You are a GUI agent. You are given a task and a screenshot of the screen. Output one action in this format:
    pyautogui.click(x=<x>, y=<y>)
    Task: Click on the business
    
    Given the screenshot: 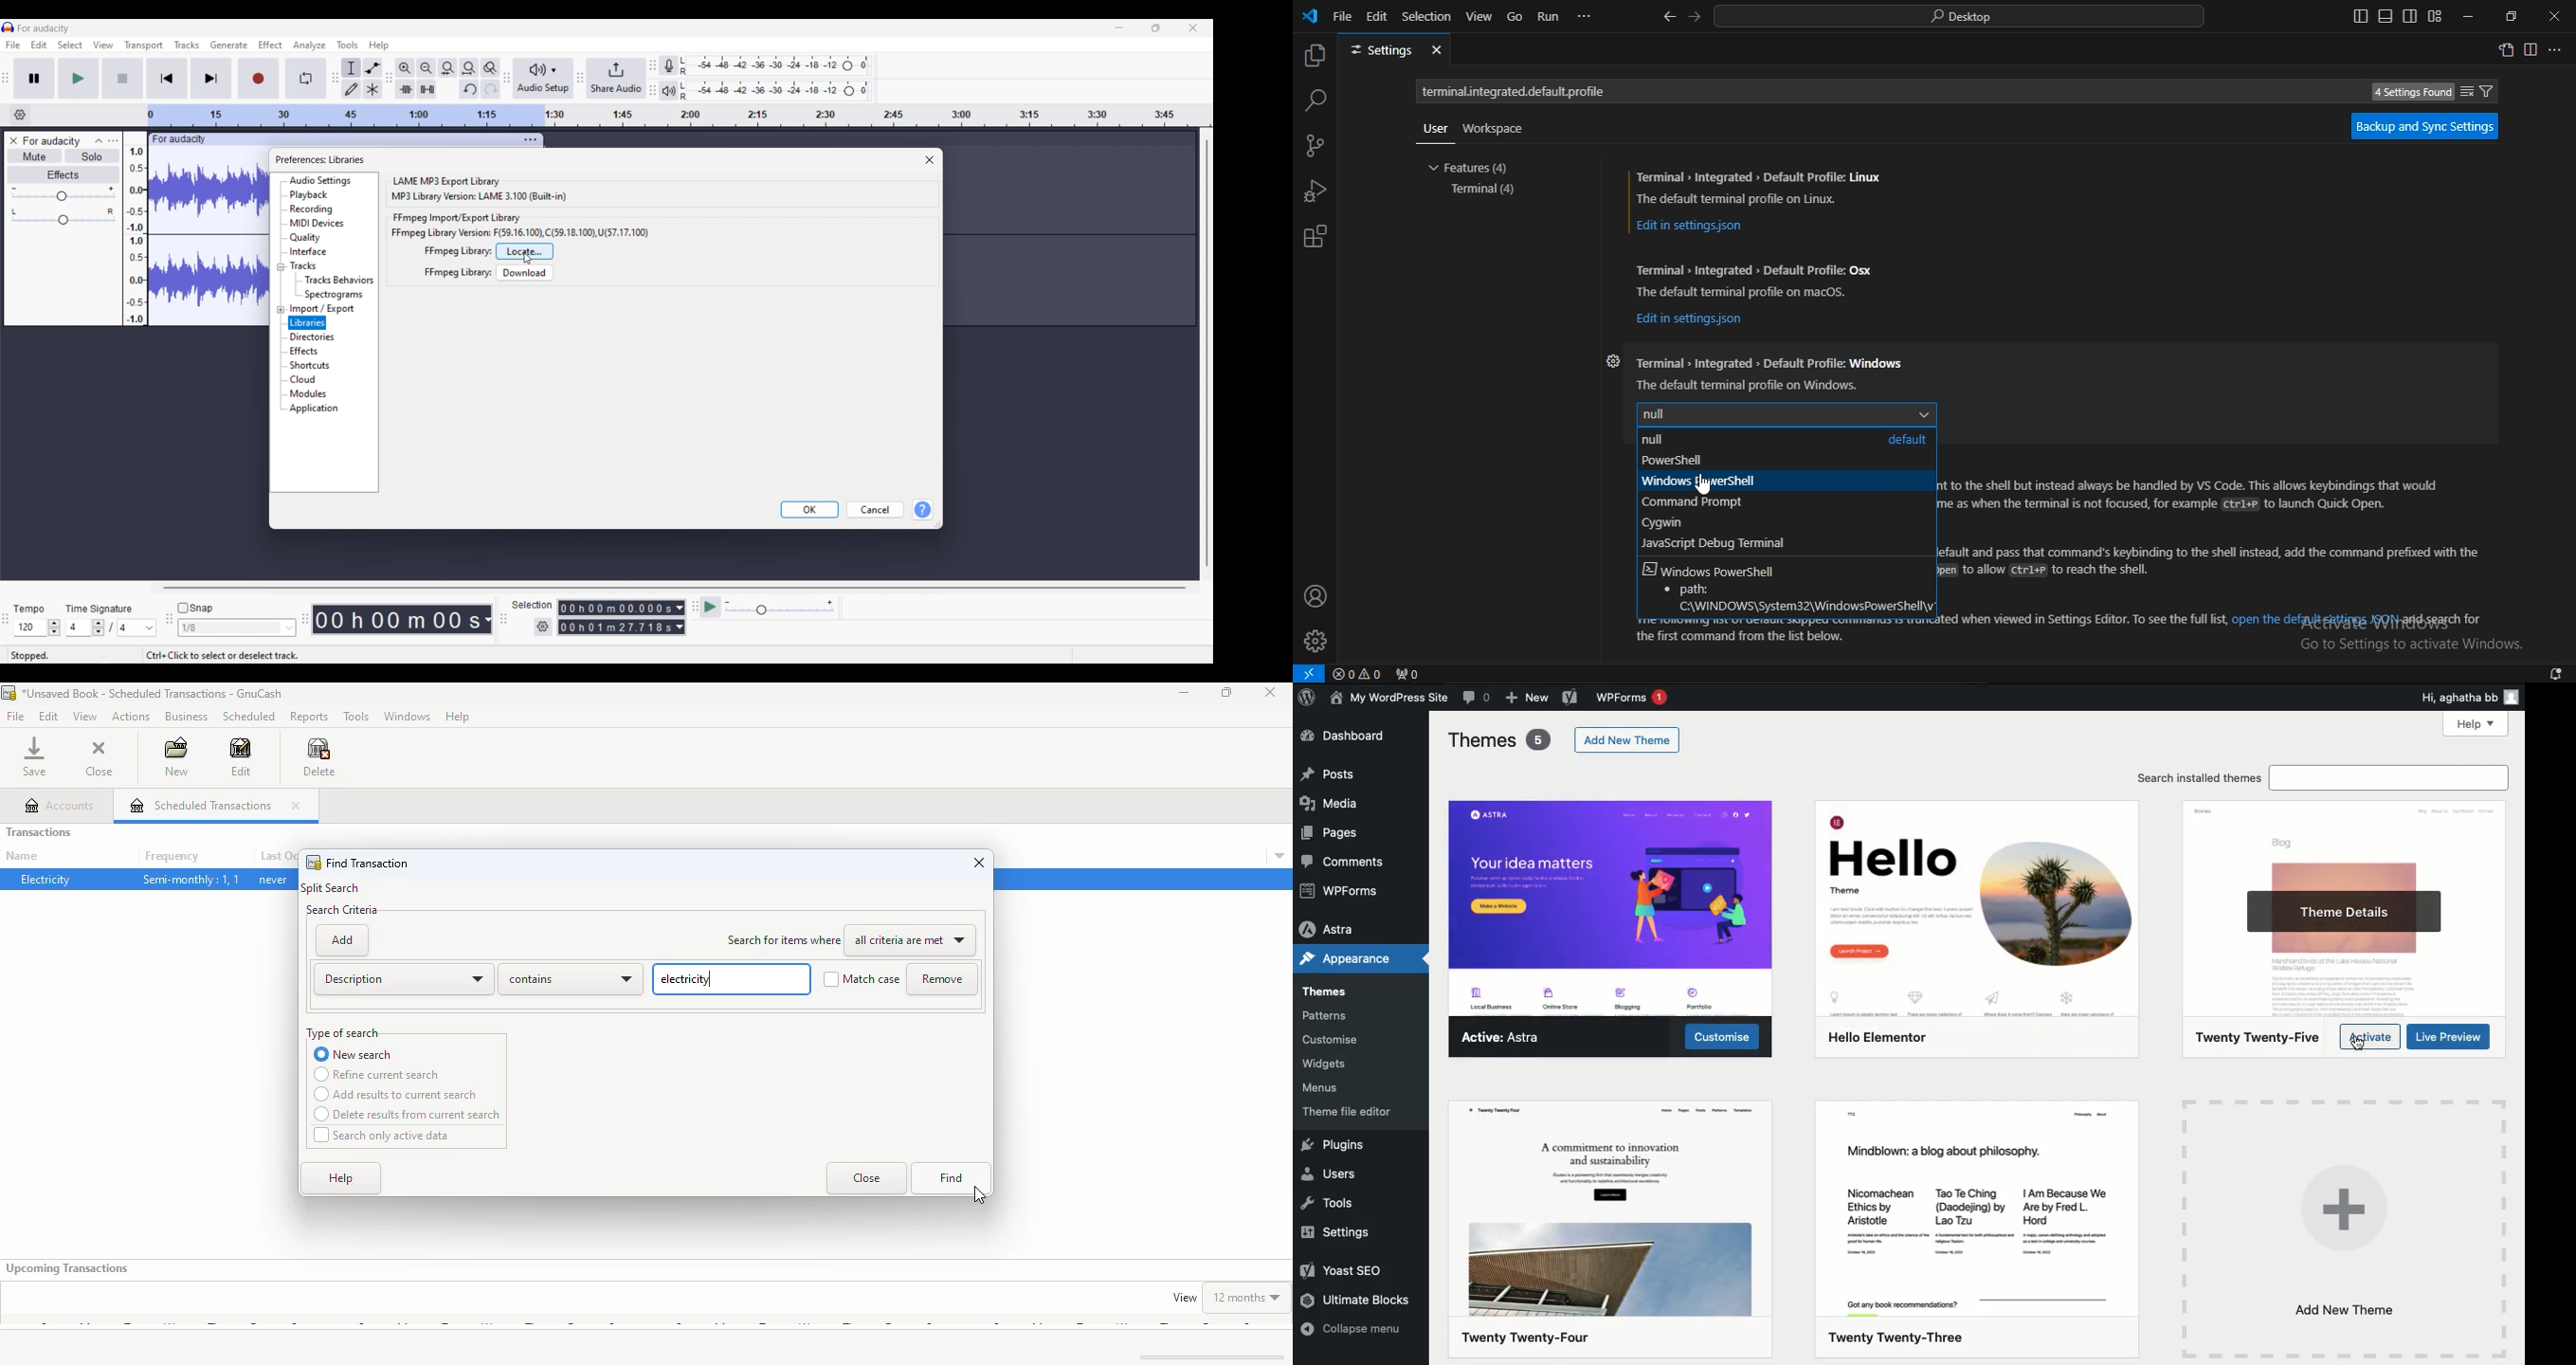 What is the action you would take?
    pyautogui.click(x=188, y=716)
    